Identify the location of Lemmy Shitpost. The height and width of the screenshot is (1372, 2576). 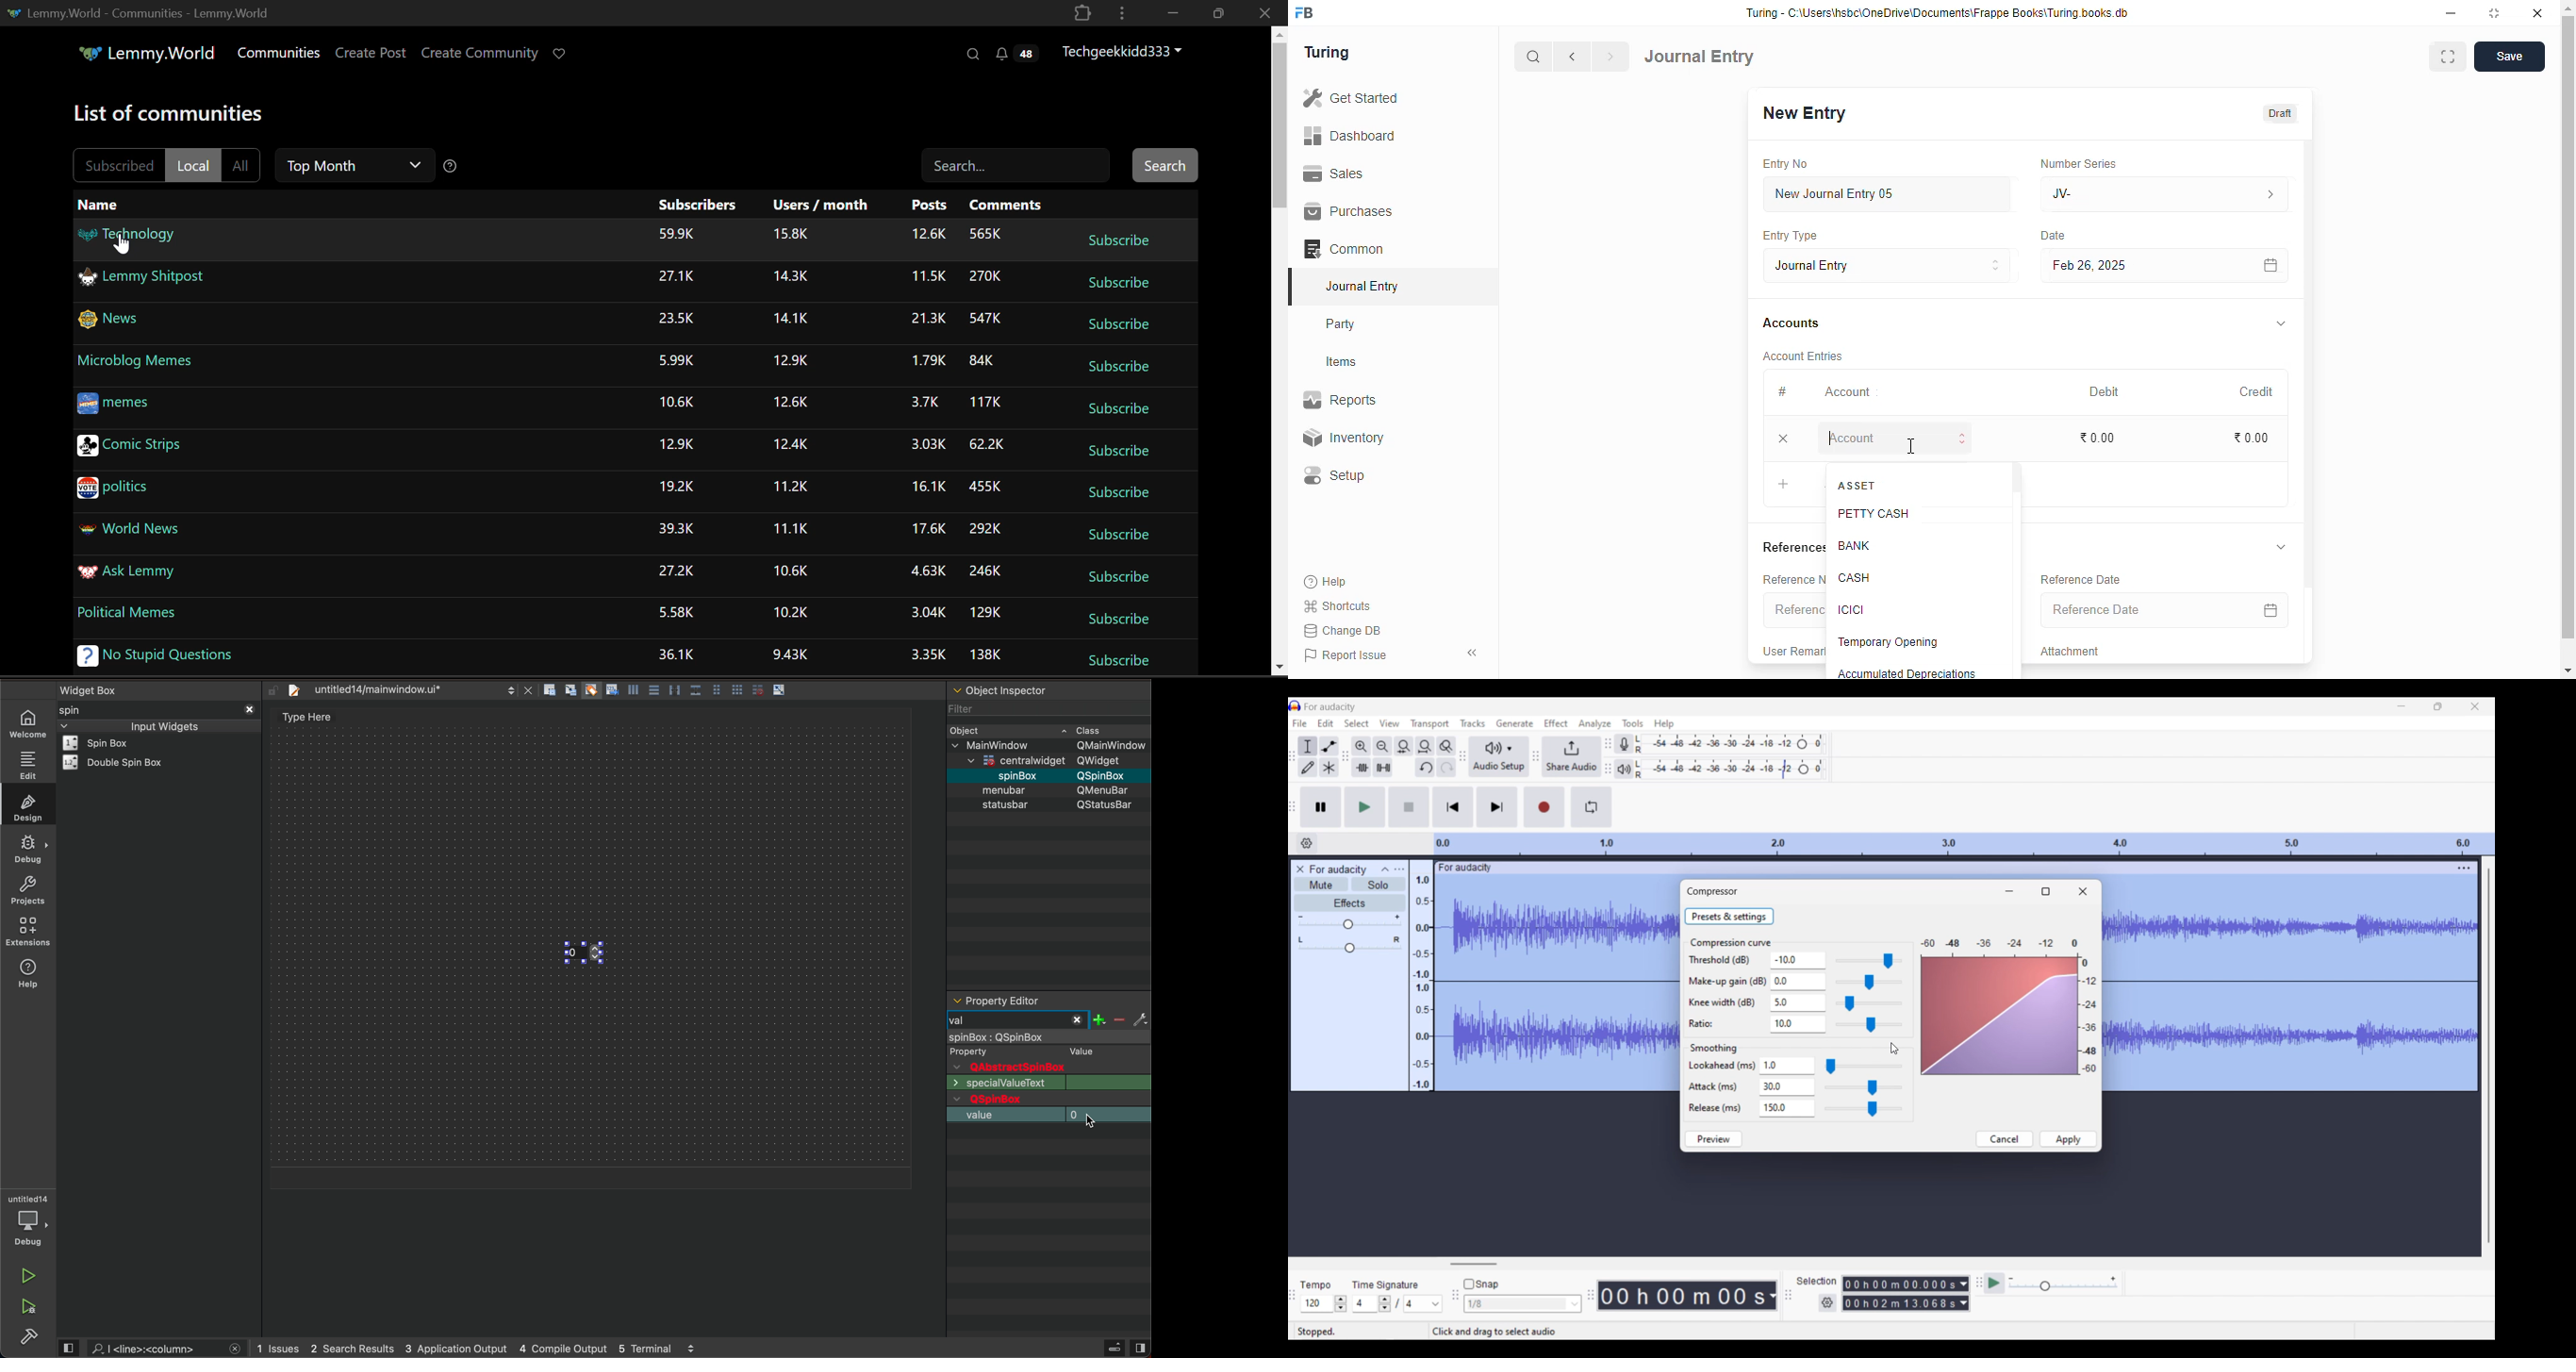
(145, 280).